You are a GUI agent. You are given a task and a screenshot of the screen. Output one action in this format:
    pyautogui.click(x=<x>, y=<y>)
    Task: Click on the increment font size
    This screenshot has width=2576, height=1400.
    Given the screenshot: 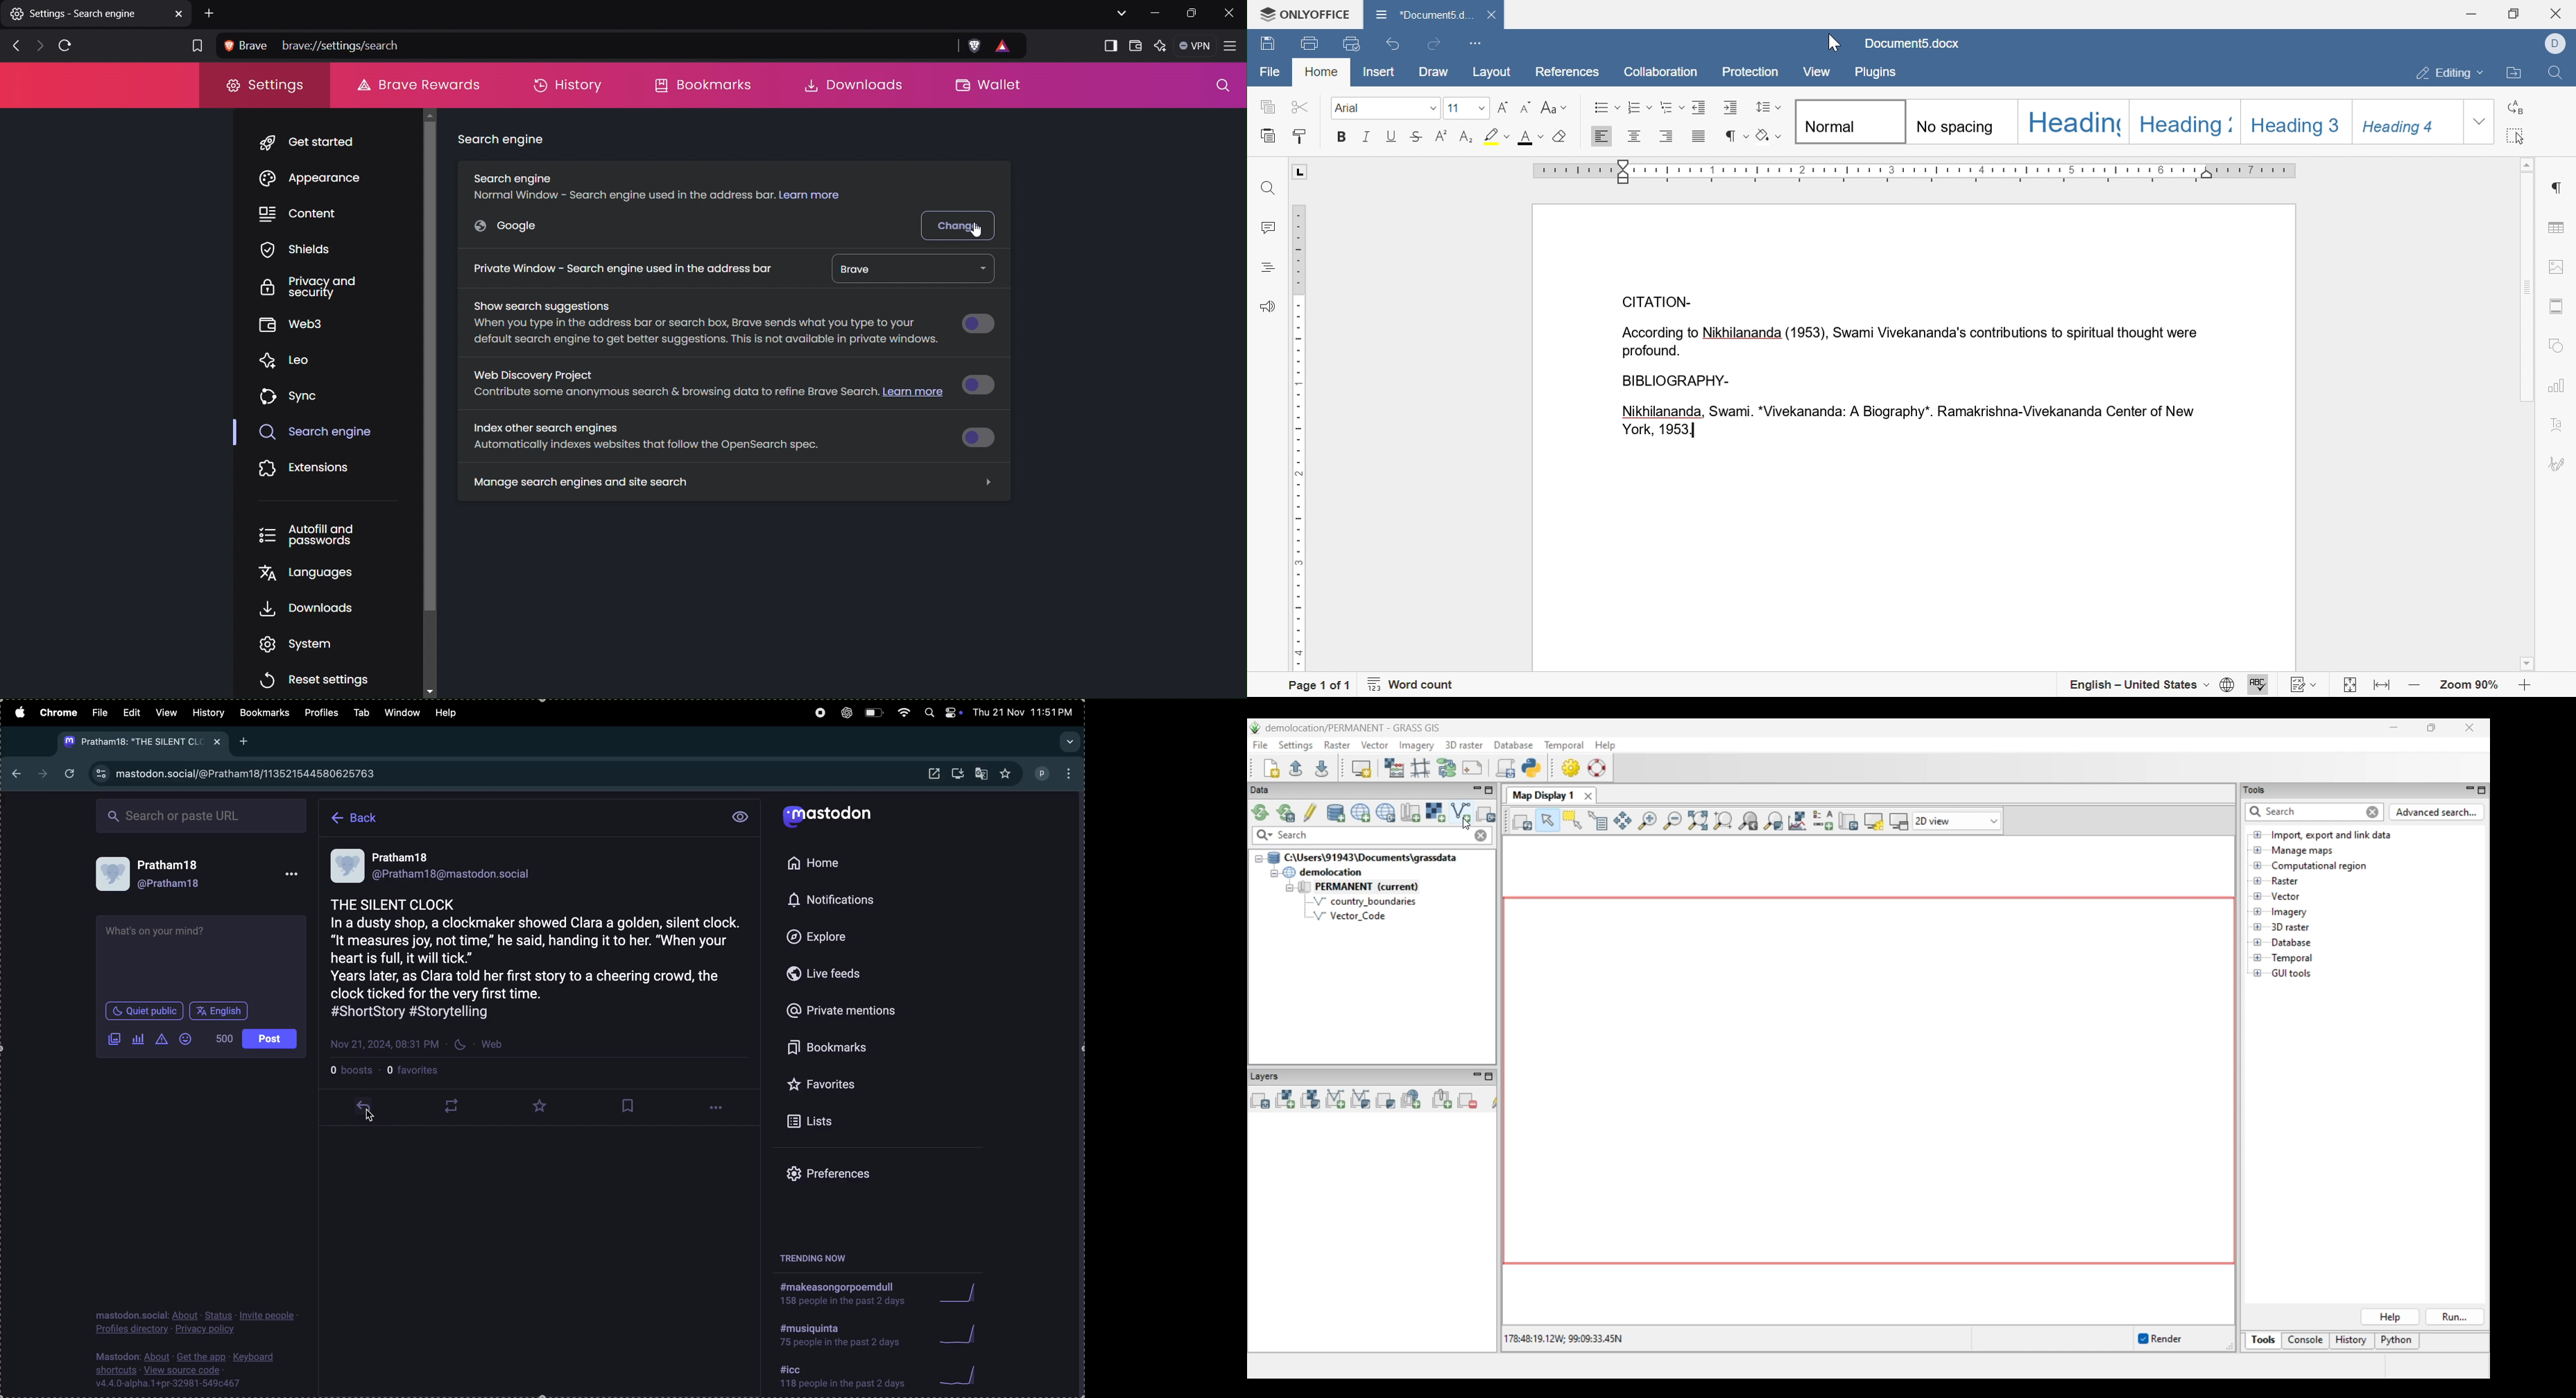 What is the action you would take?
    pyautogui.click(x=1505, y=109)
    